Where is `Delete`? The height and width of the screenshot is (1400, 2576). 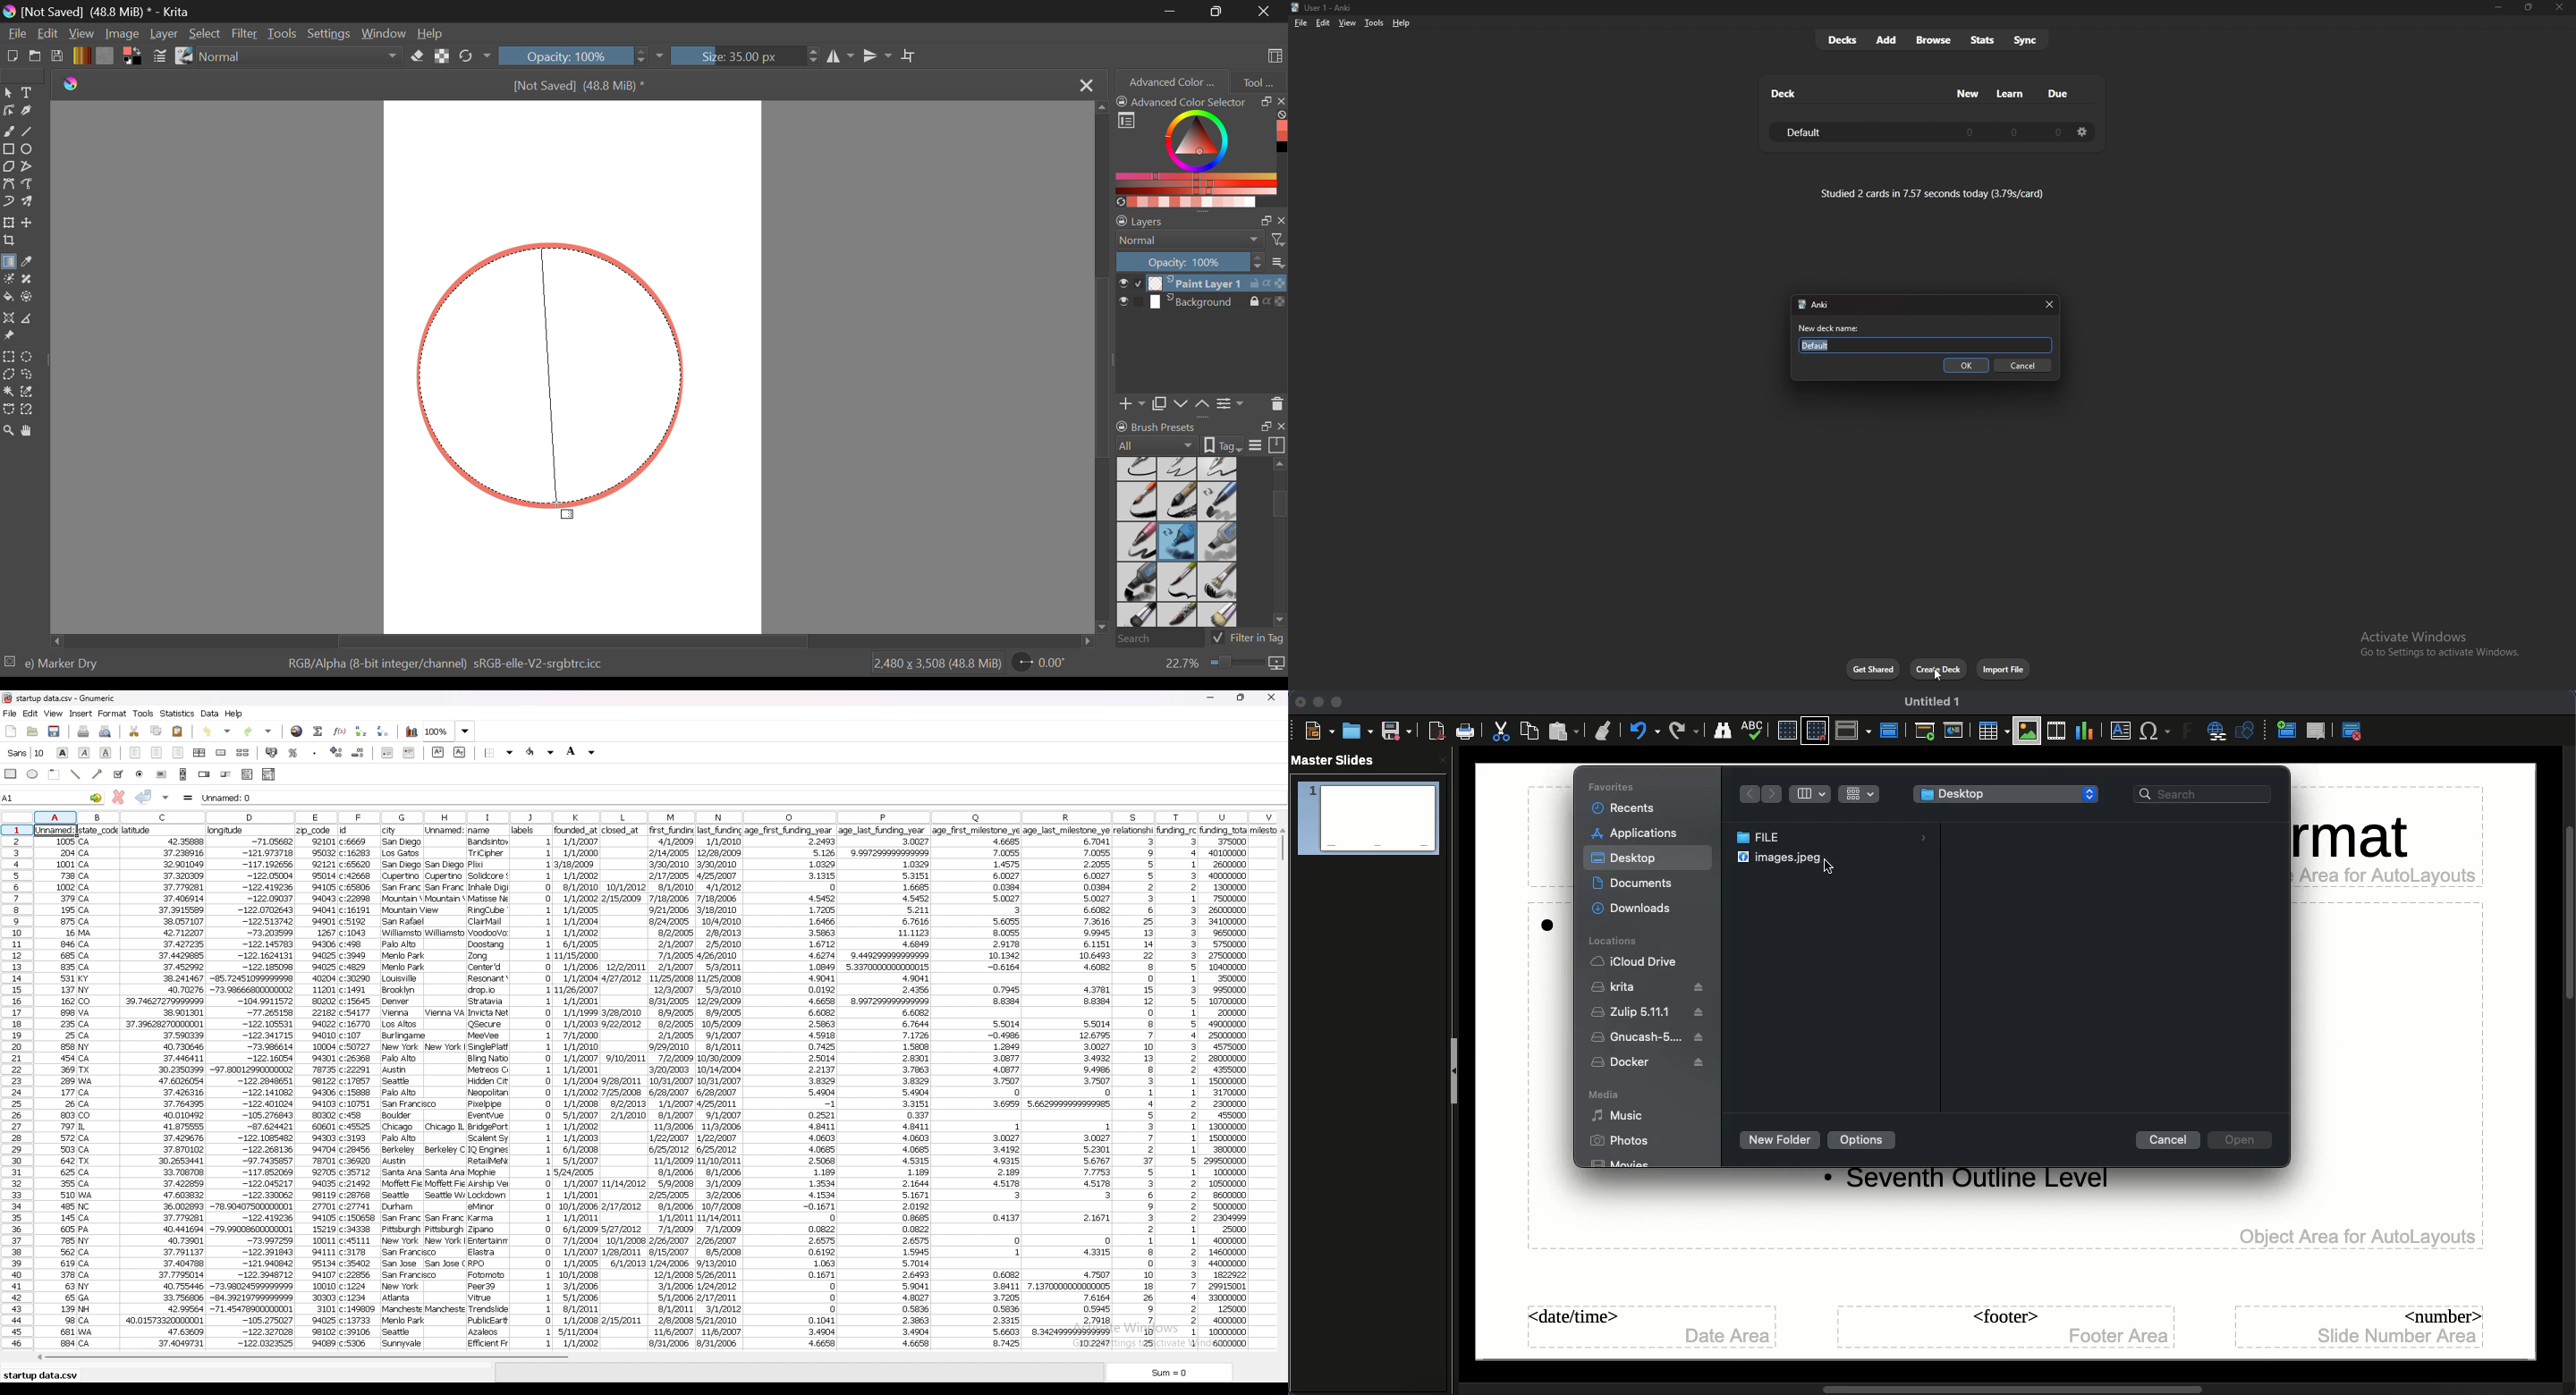
Delete is located at coordinates (1277, 404).